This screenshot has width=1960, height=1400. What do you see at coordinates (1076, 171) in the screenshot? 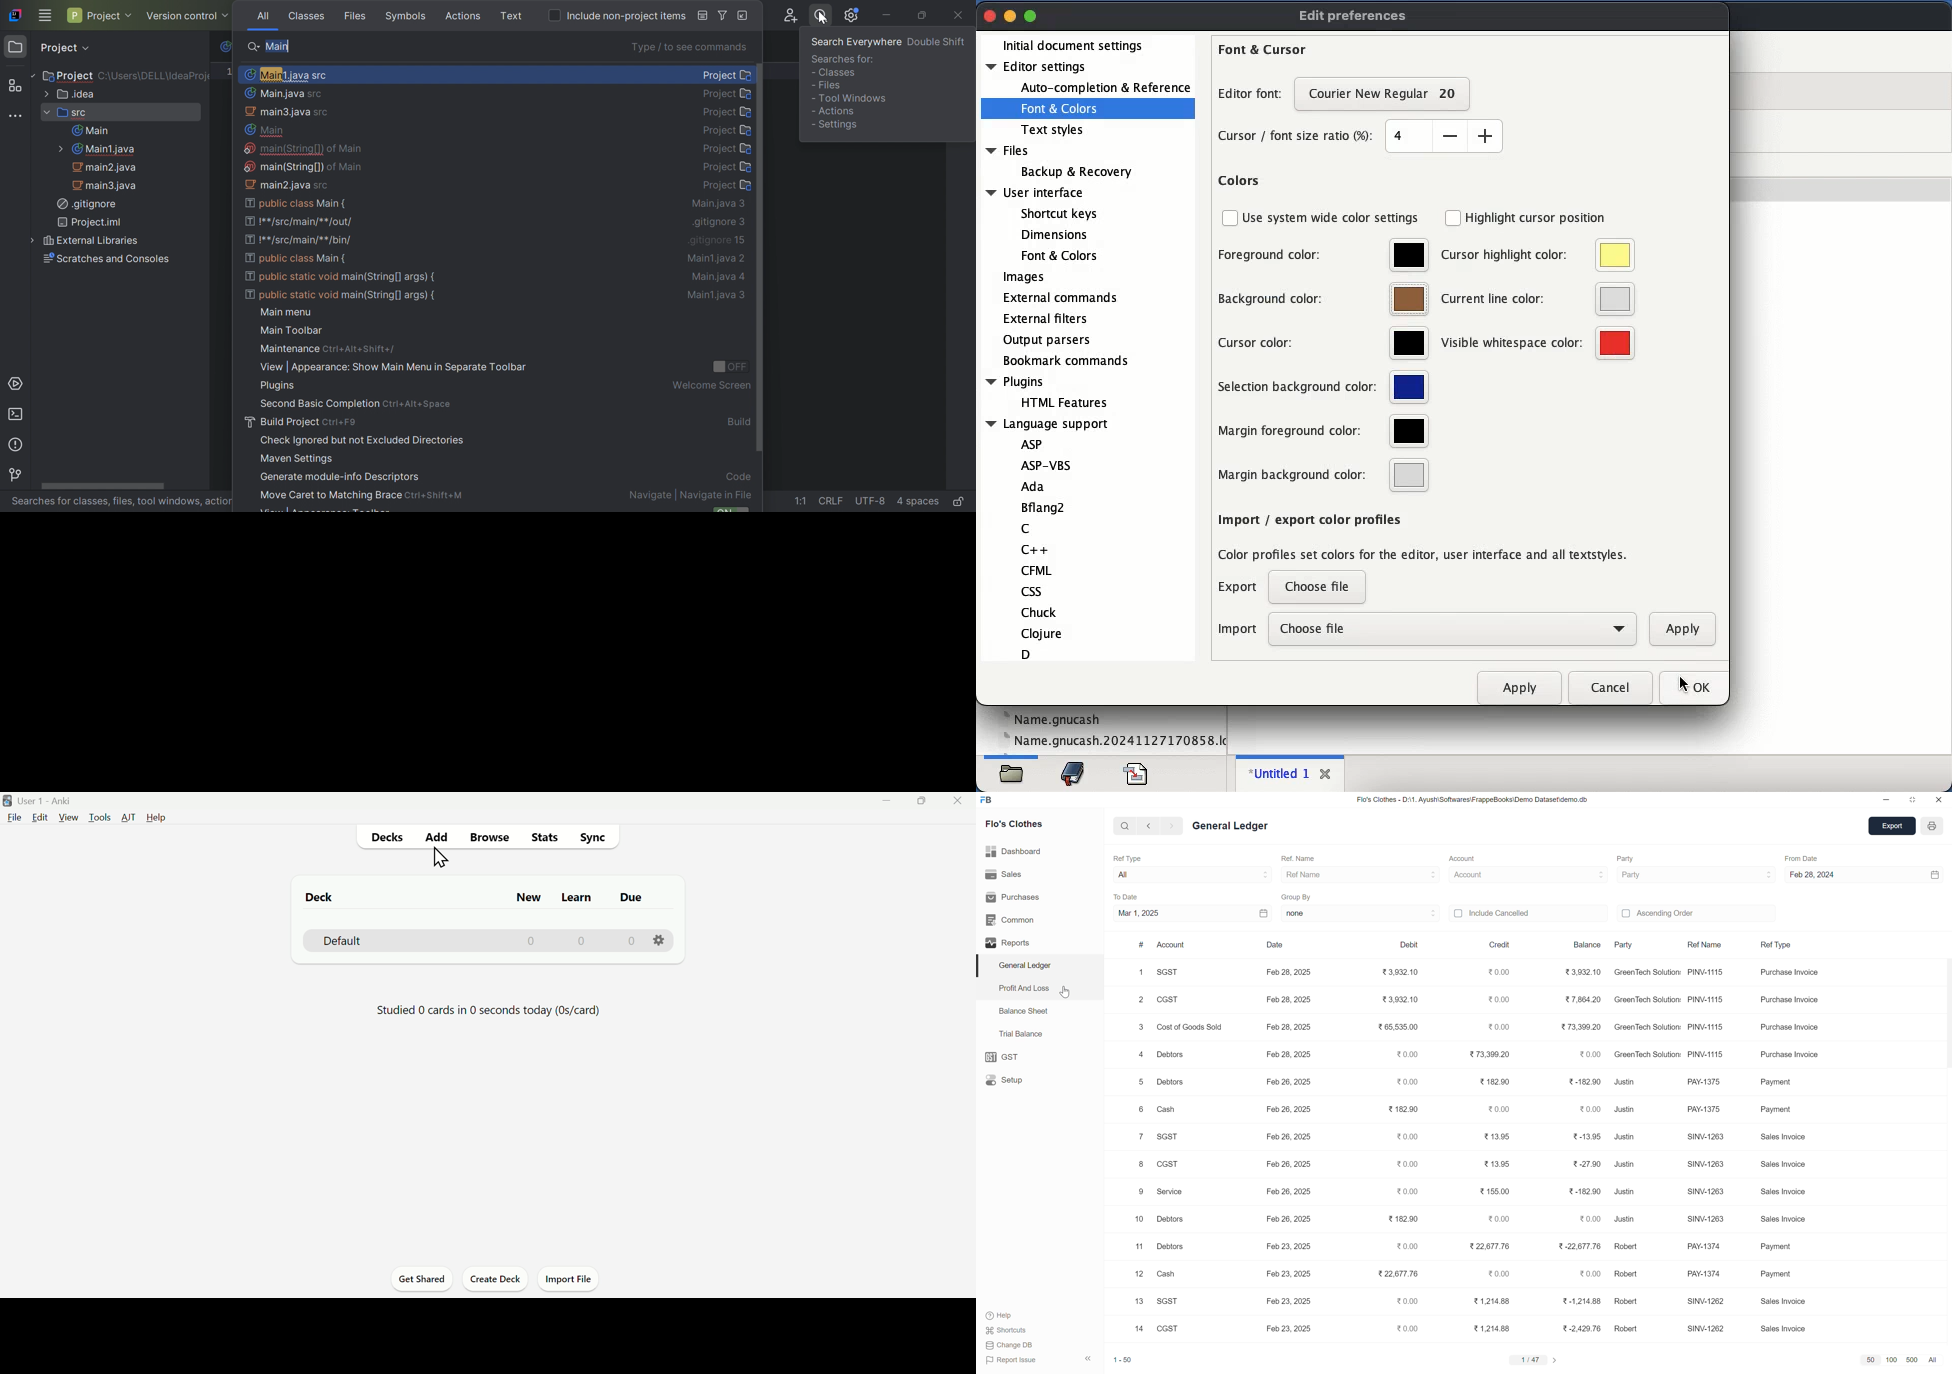
I see `Backup & Recovery` at bounding box center [1076, 171].